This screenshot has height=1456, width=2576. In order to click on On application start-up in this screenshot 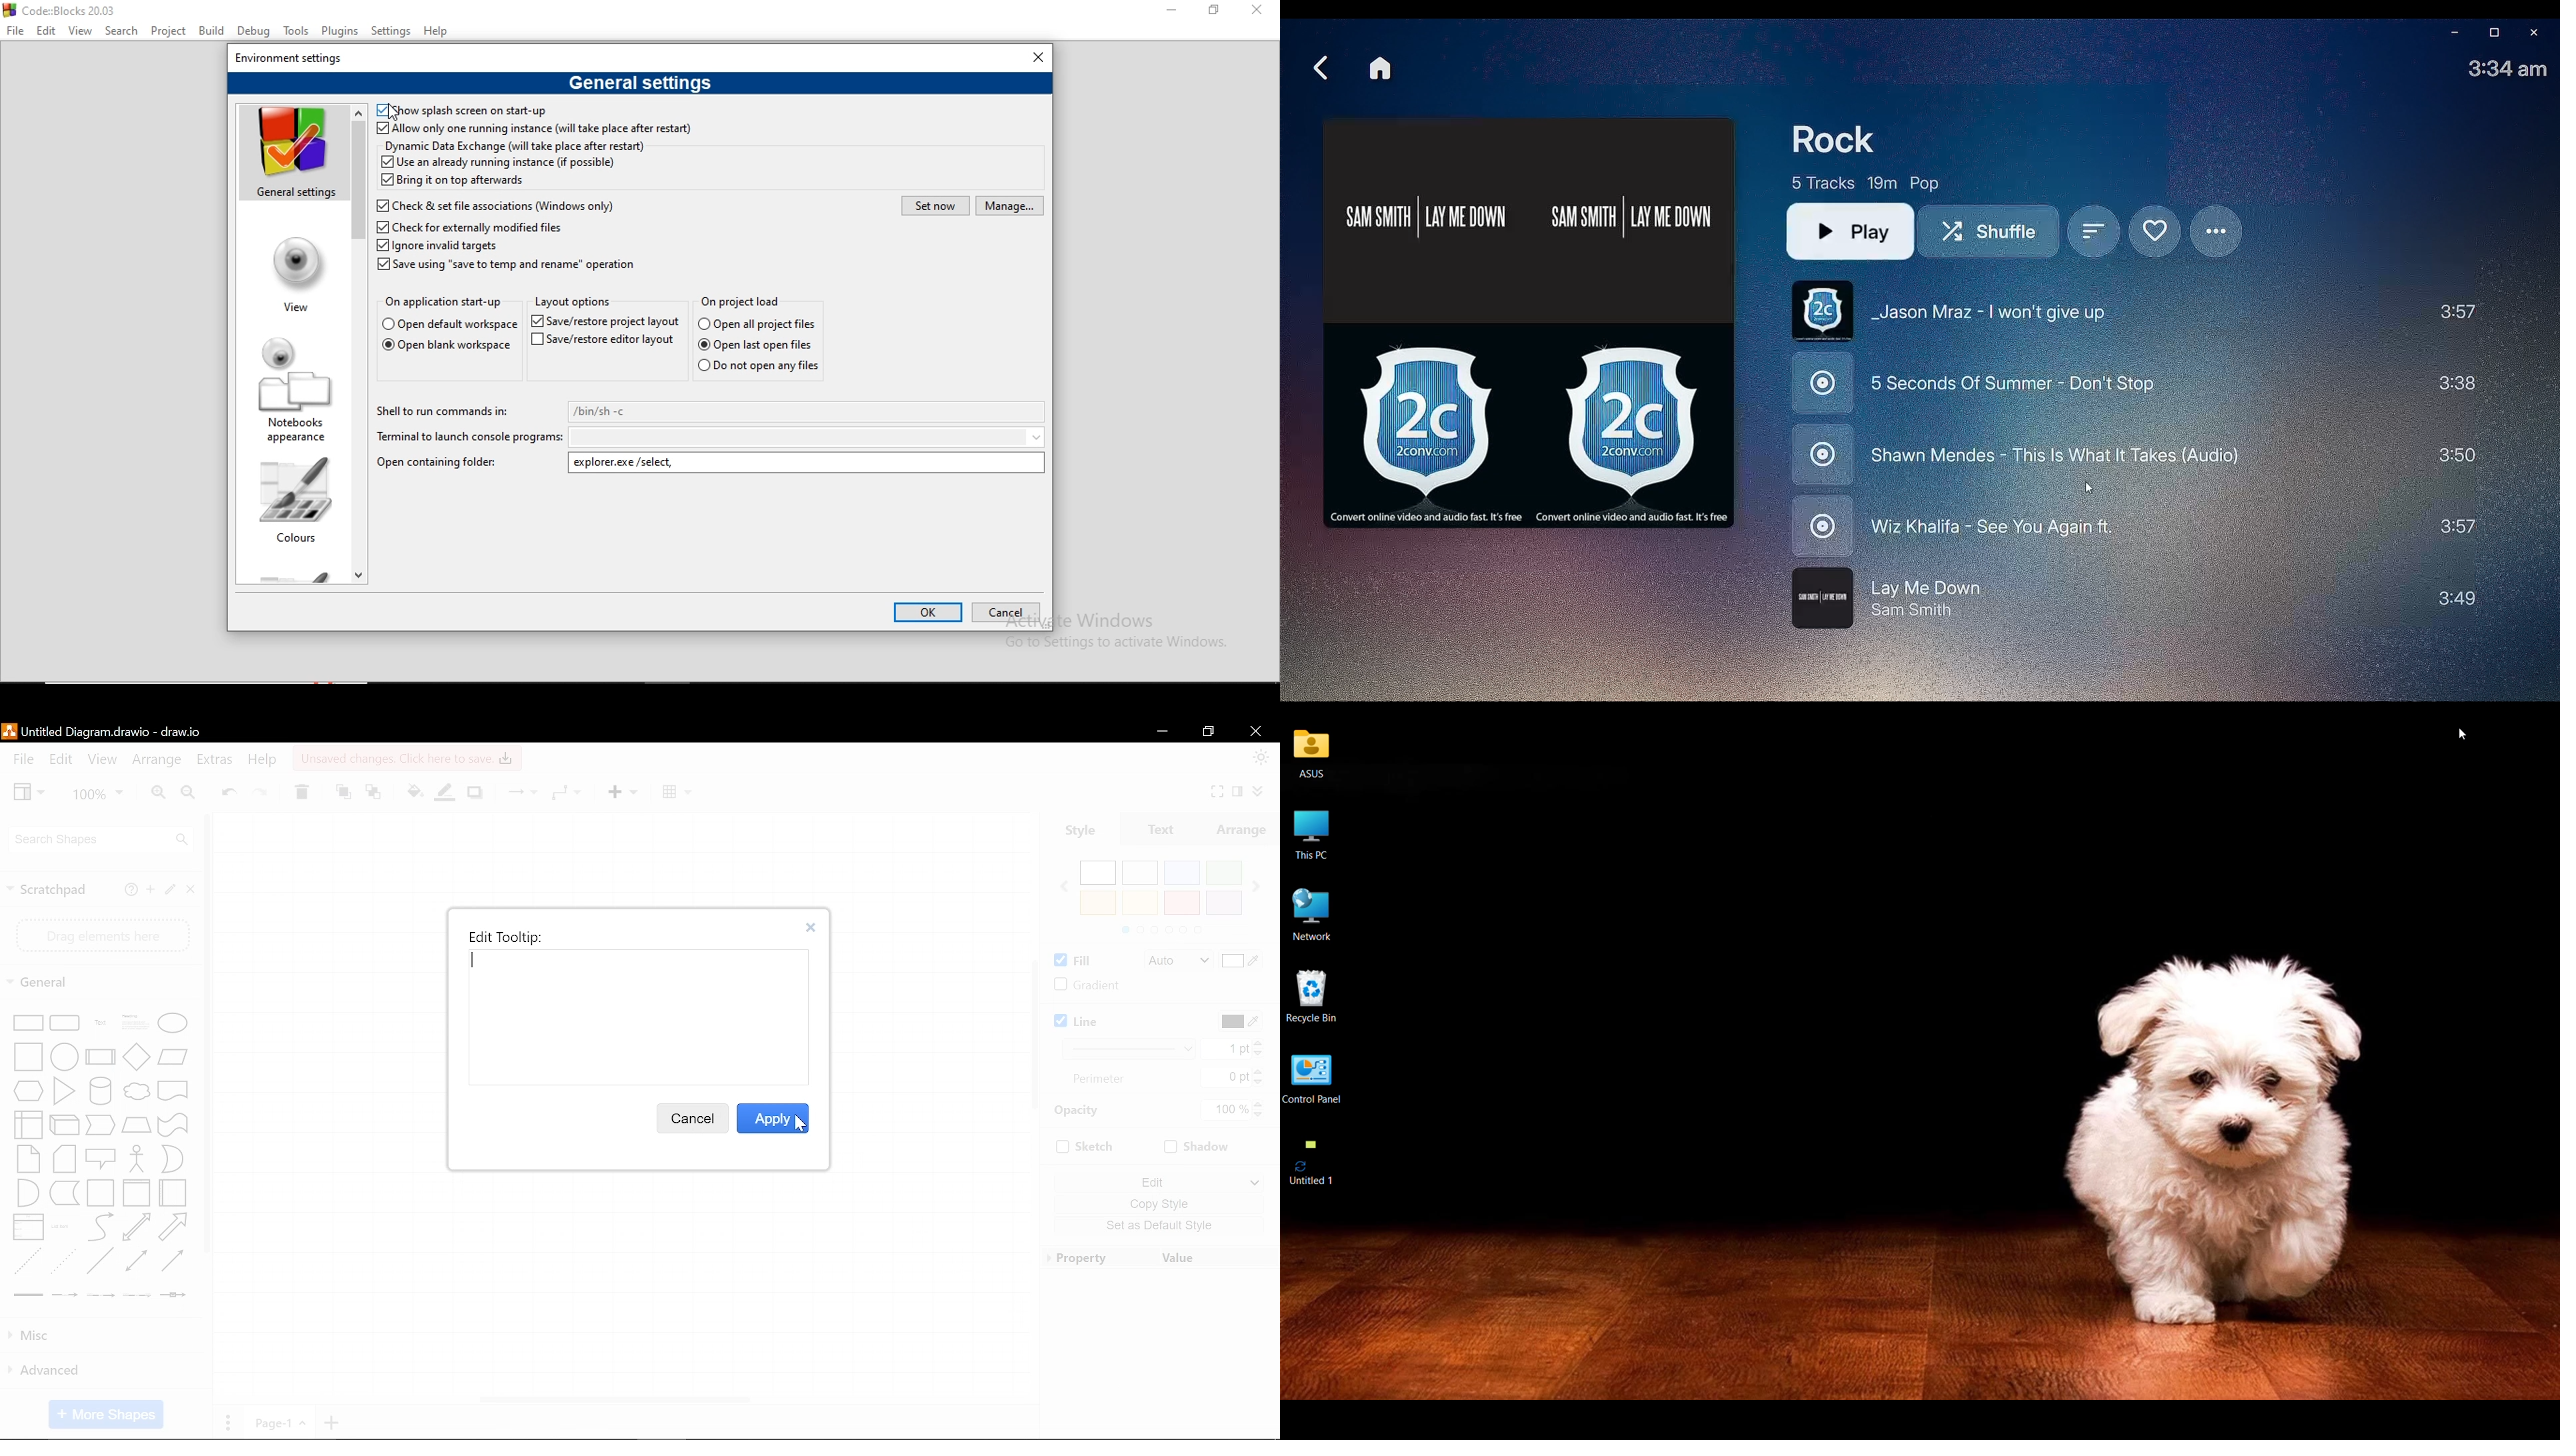, I will do `click(444, 305)`.